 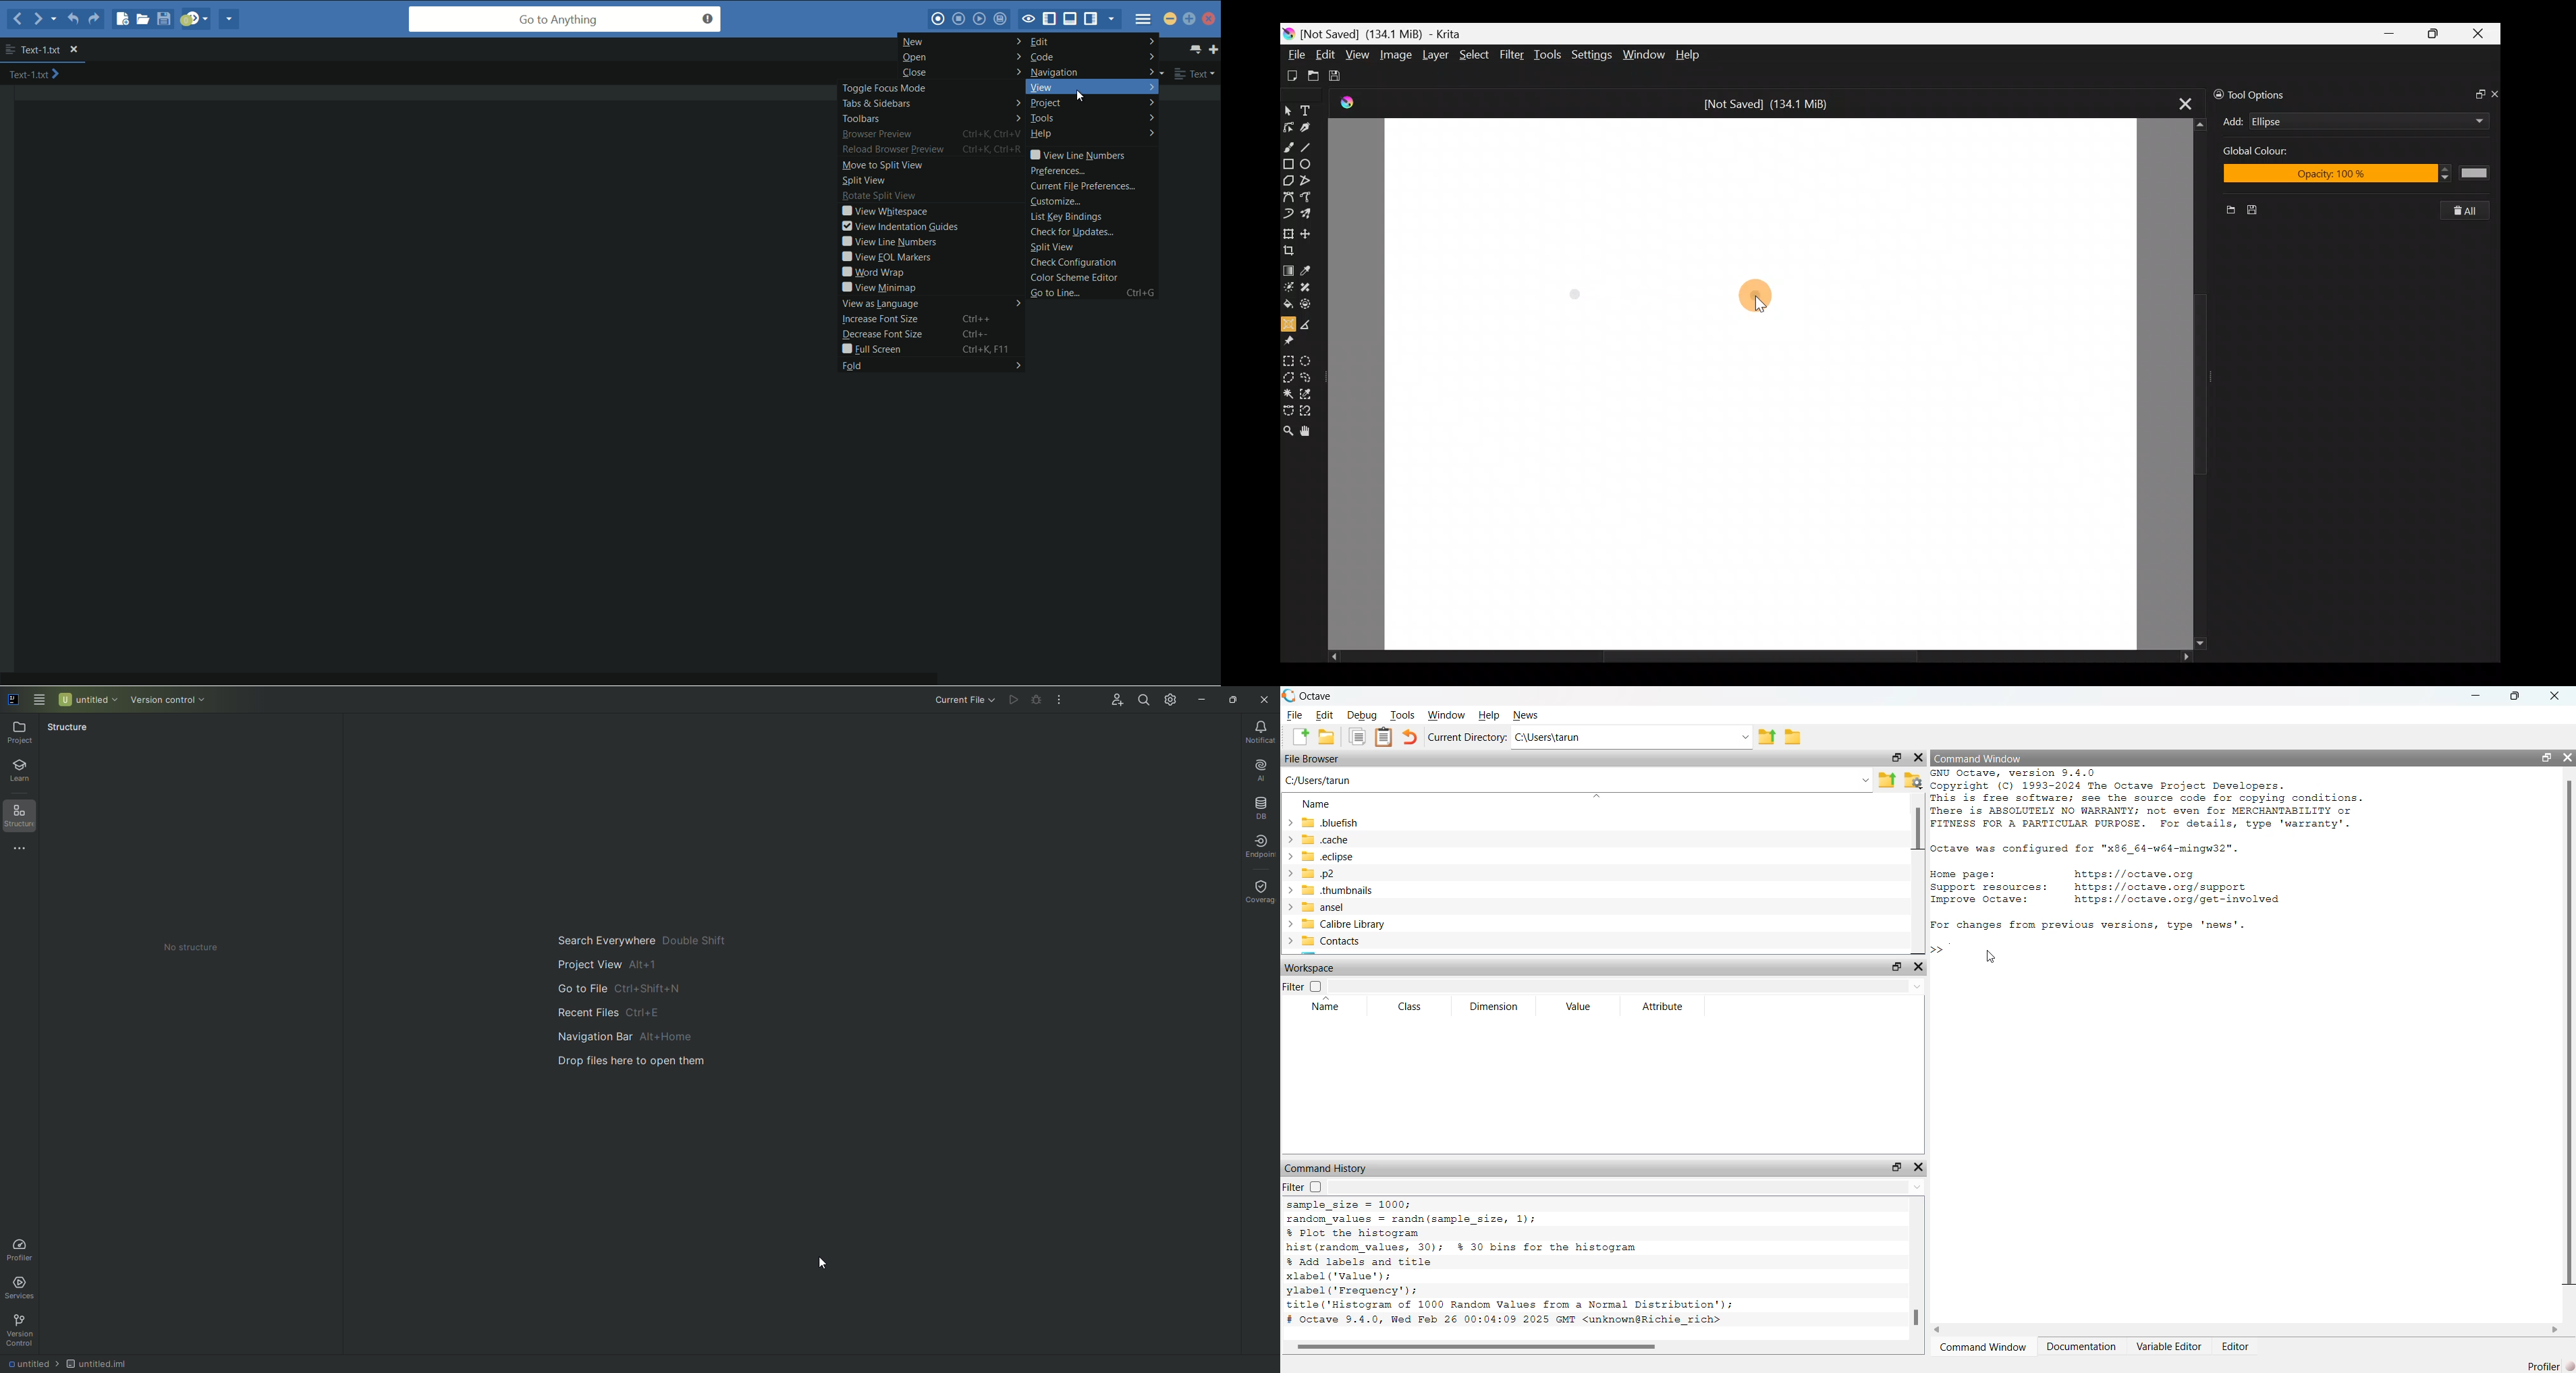 I want to click on Calligraphy, so click(x=1311, y=125).